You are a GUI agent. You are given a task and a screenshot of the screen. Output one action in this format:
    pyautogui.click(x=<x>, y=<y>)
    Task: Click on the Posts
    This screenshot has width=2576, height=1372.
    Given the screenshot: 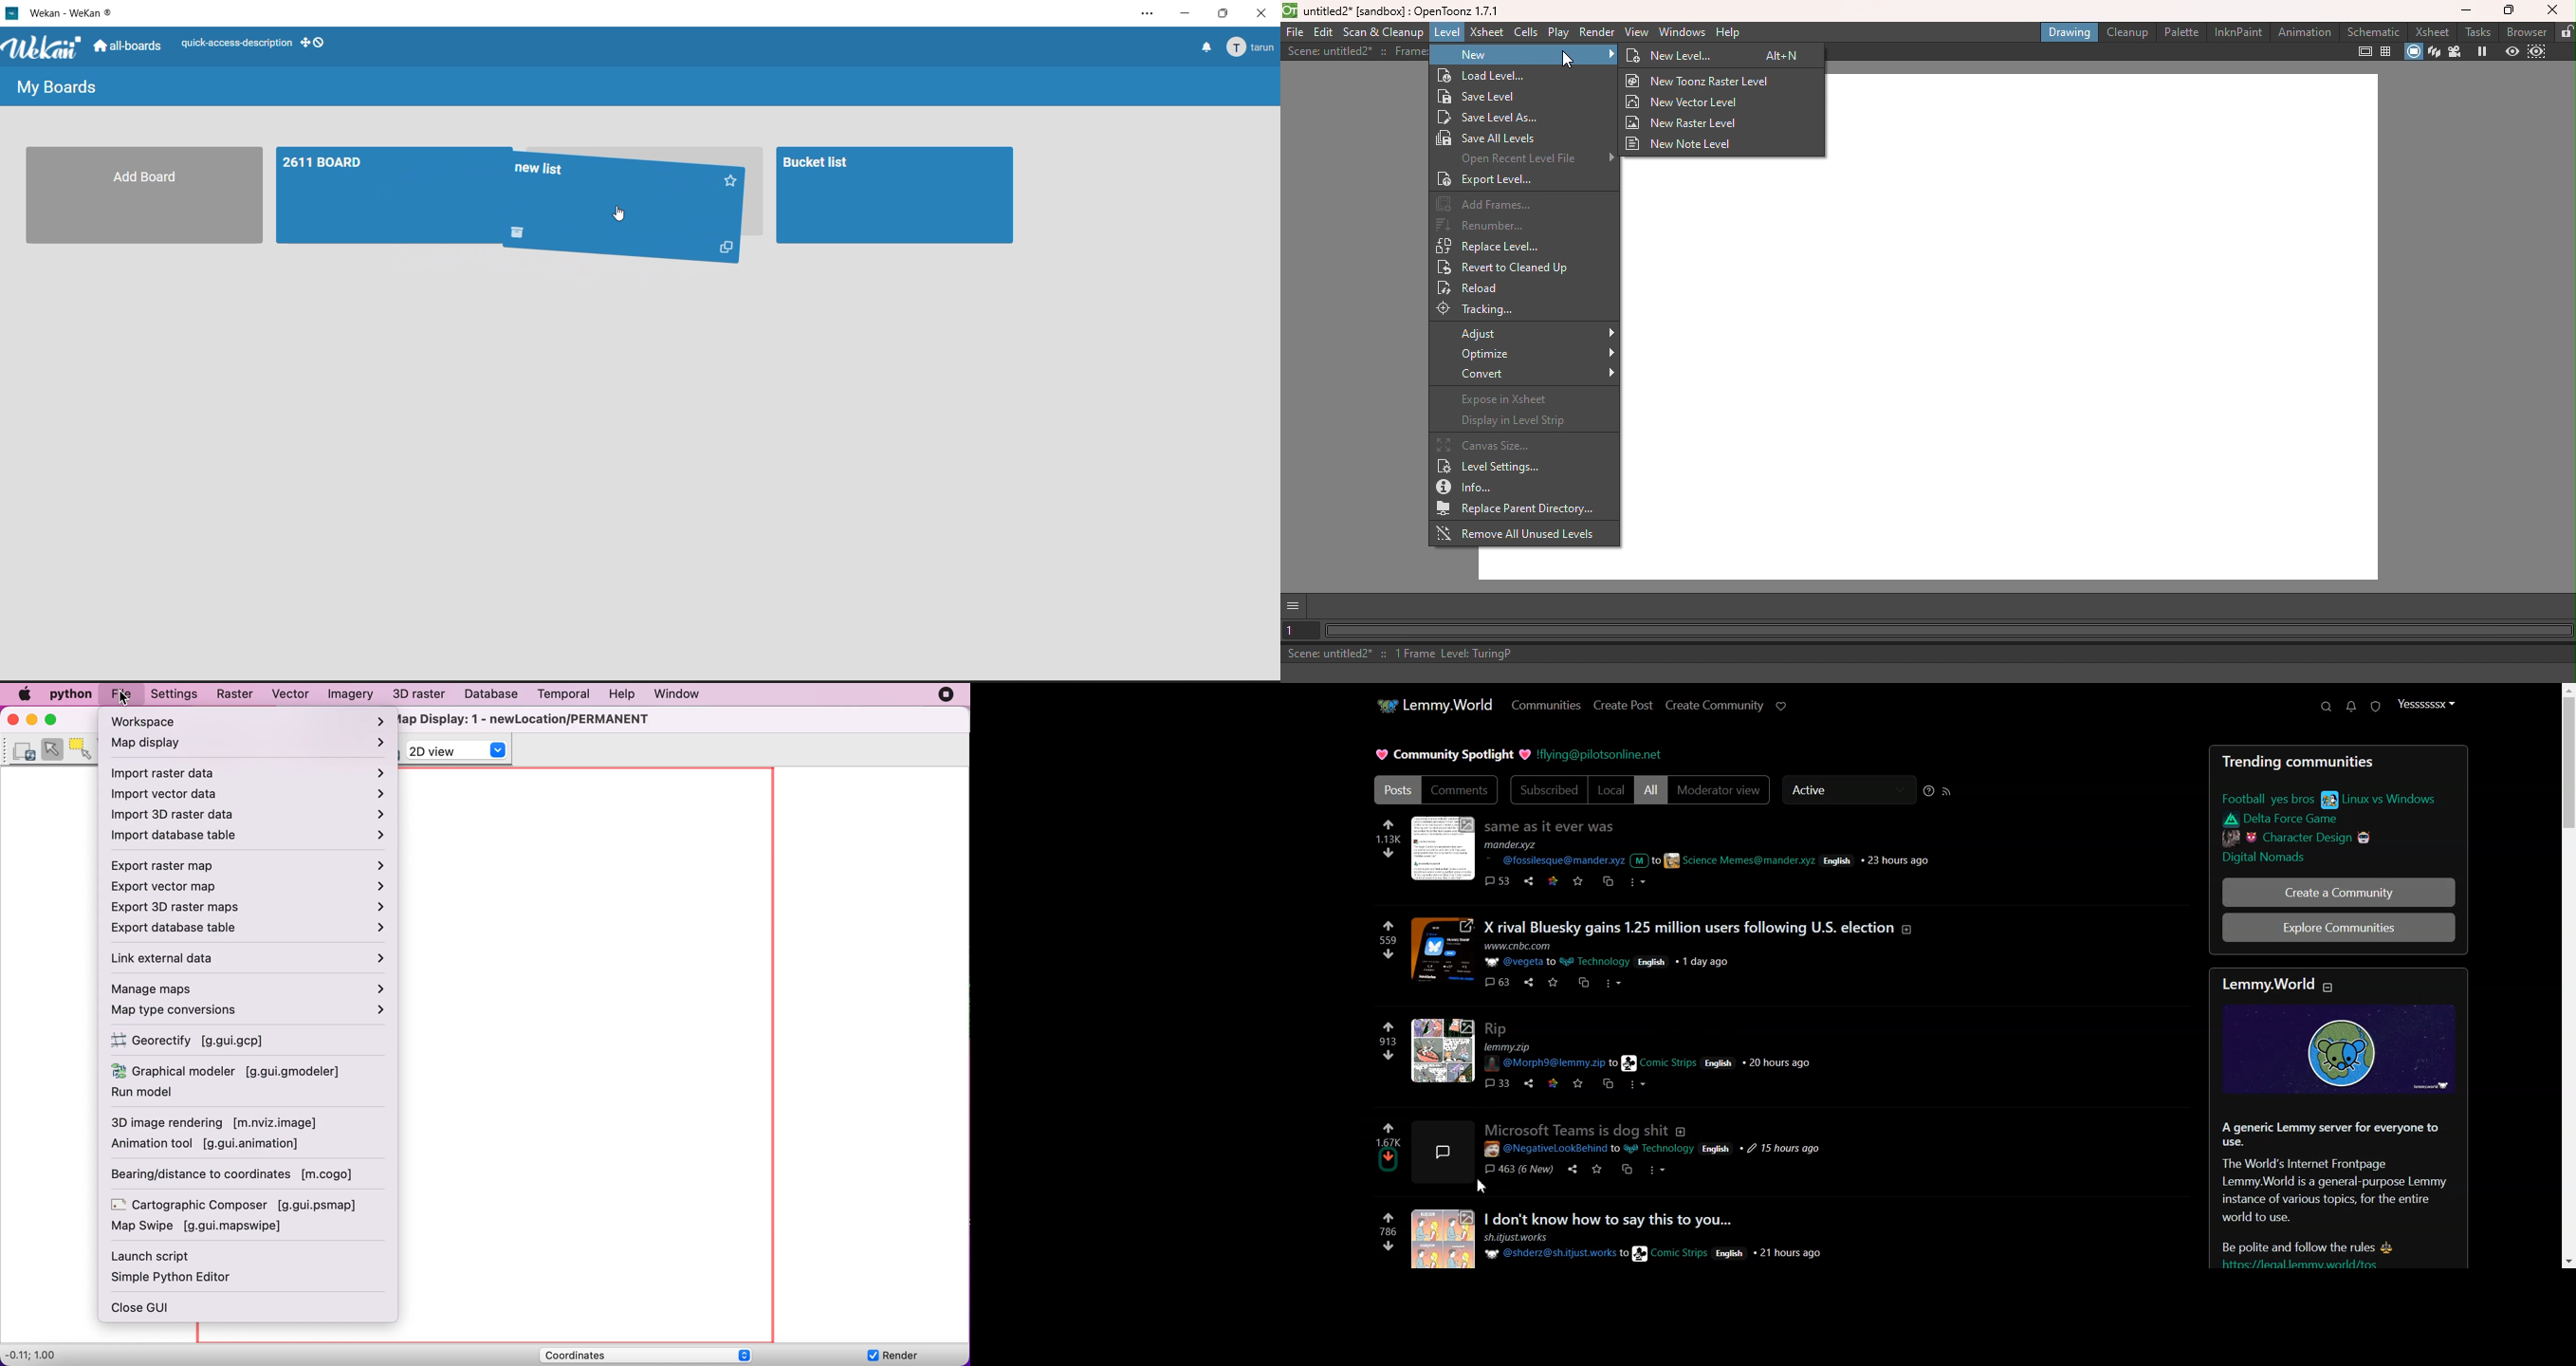 What is the action you would take?
    pyautogui.click(x=1552, y=825)
    